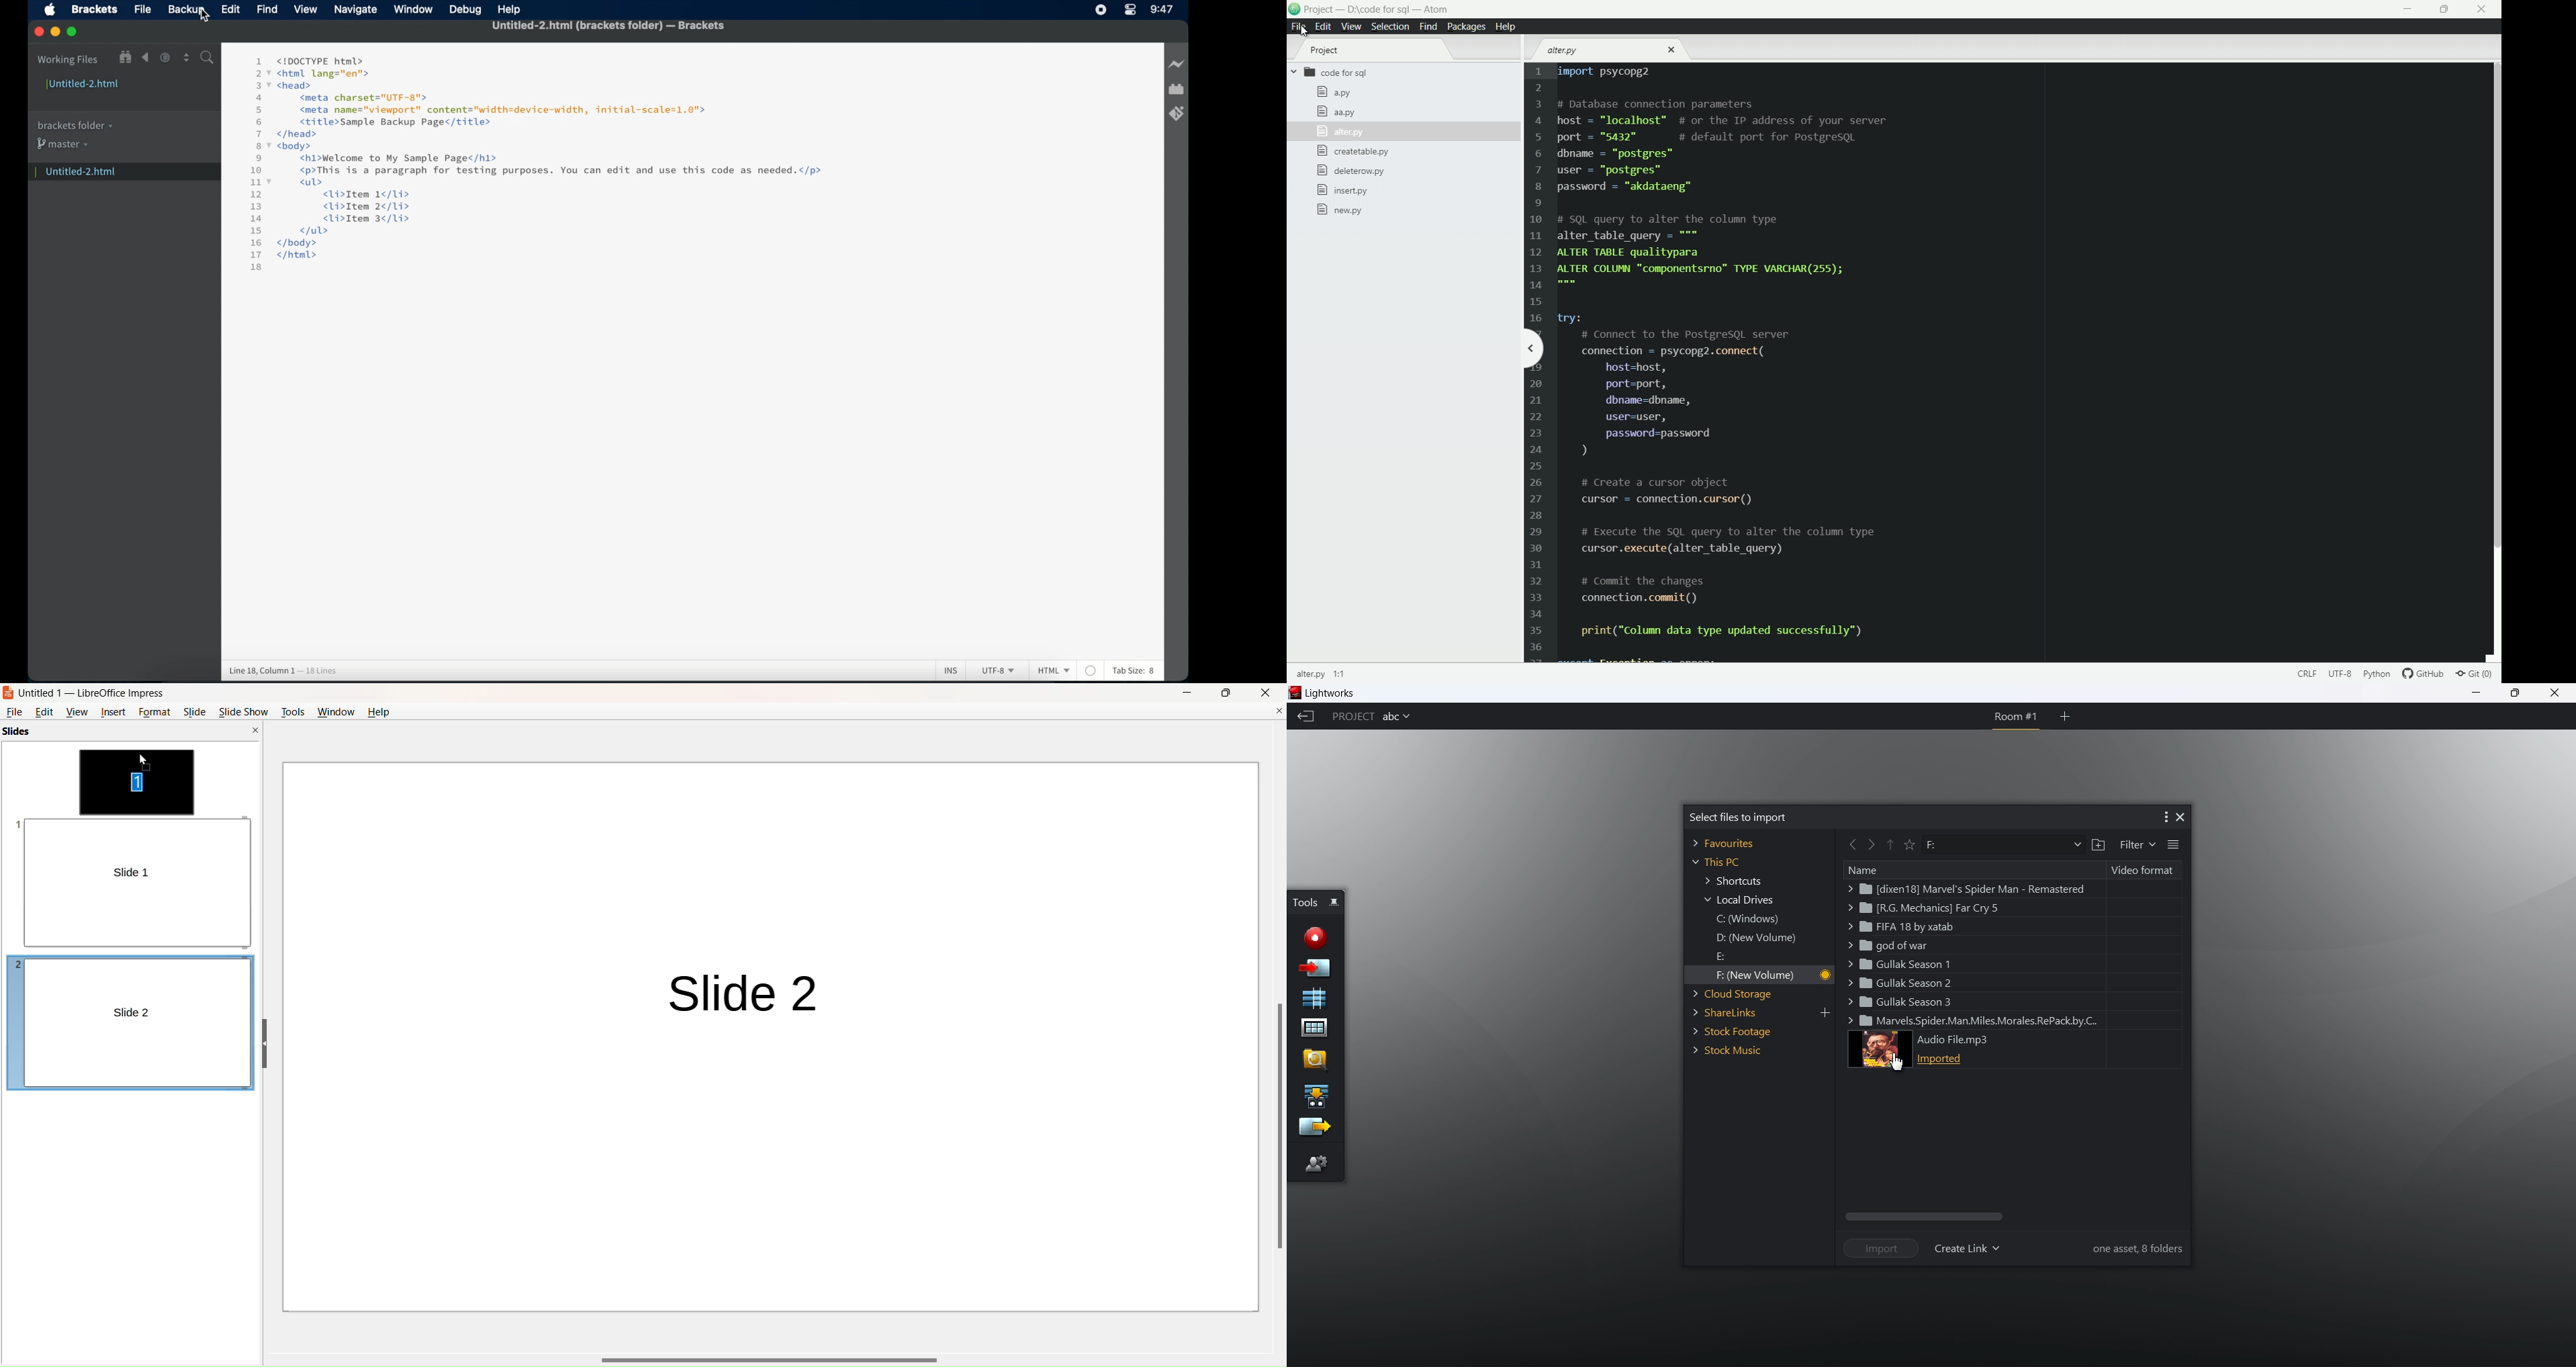  I want to click on import psycopg2 # Database connection parametershost = "localhost™ # or the IP address of your serverport = "5432" # default port for PostgresqQLdbname = “postgres”user = “postgres”password = "akdataeng”# SQL query to alter the column typealter_table_query = """ALTER TABLE qualityparaALTER COLUMN "componentsrno™ TYPE VARCHAR(255);try:# Connect to the PostgresqL serverconnection = psycopg2.connect(host=host,port=port,dbname=dbname,user=user,password=password)# Create a cursor objectcursor = connection.cursor()# Execute the SQL query to alter the column typecursor .execute(alter_table_query)# Commit the changesconnection. commit ()print("Column data type updated successfully"), so click(1718, 358).